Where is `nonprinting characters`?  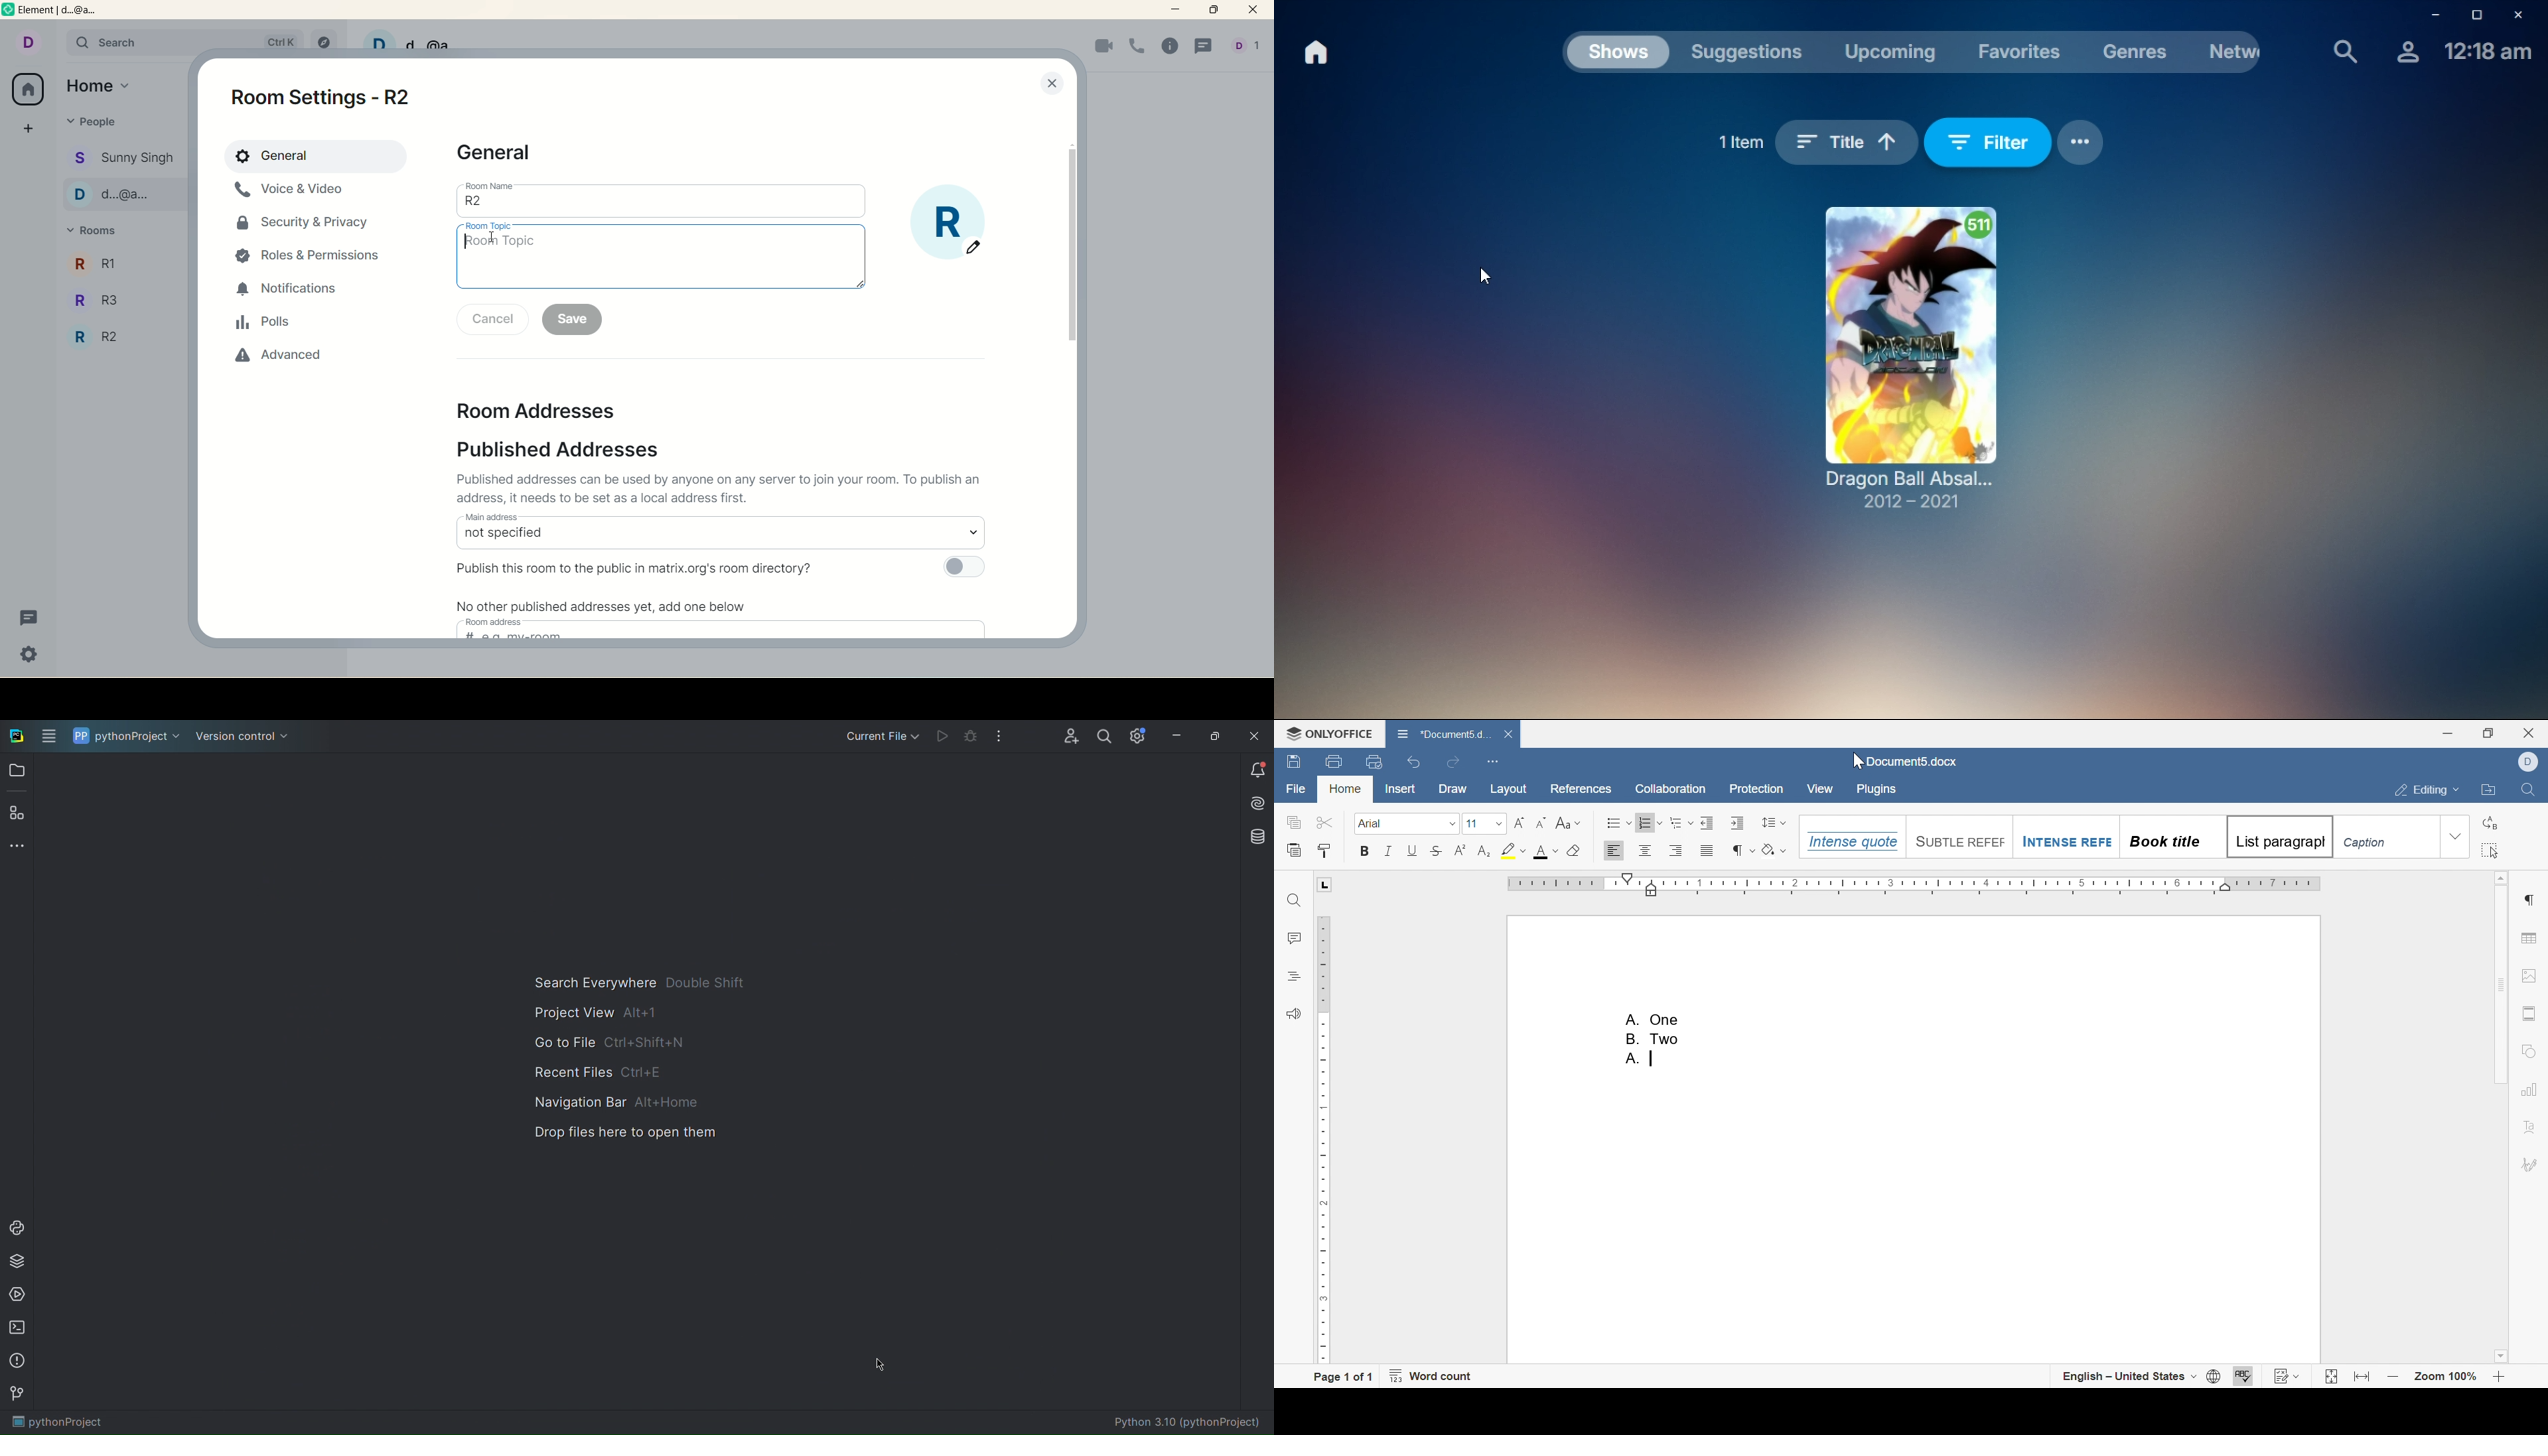 nonprinting characters is located at coordinates (1743, 851).